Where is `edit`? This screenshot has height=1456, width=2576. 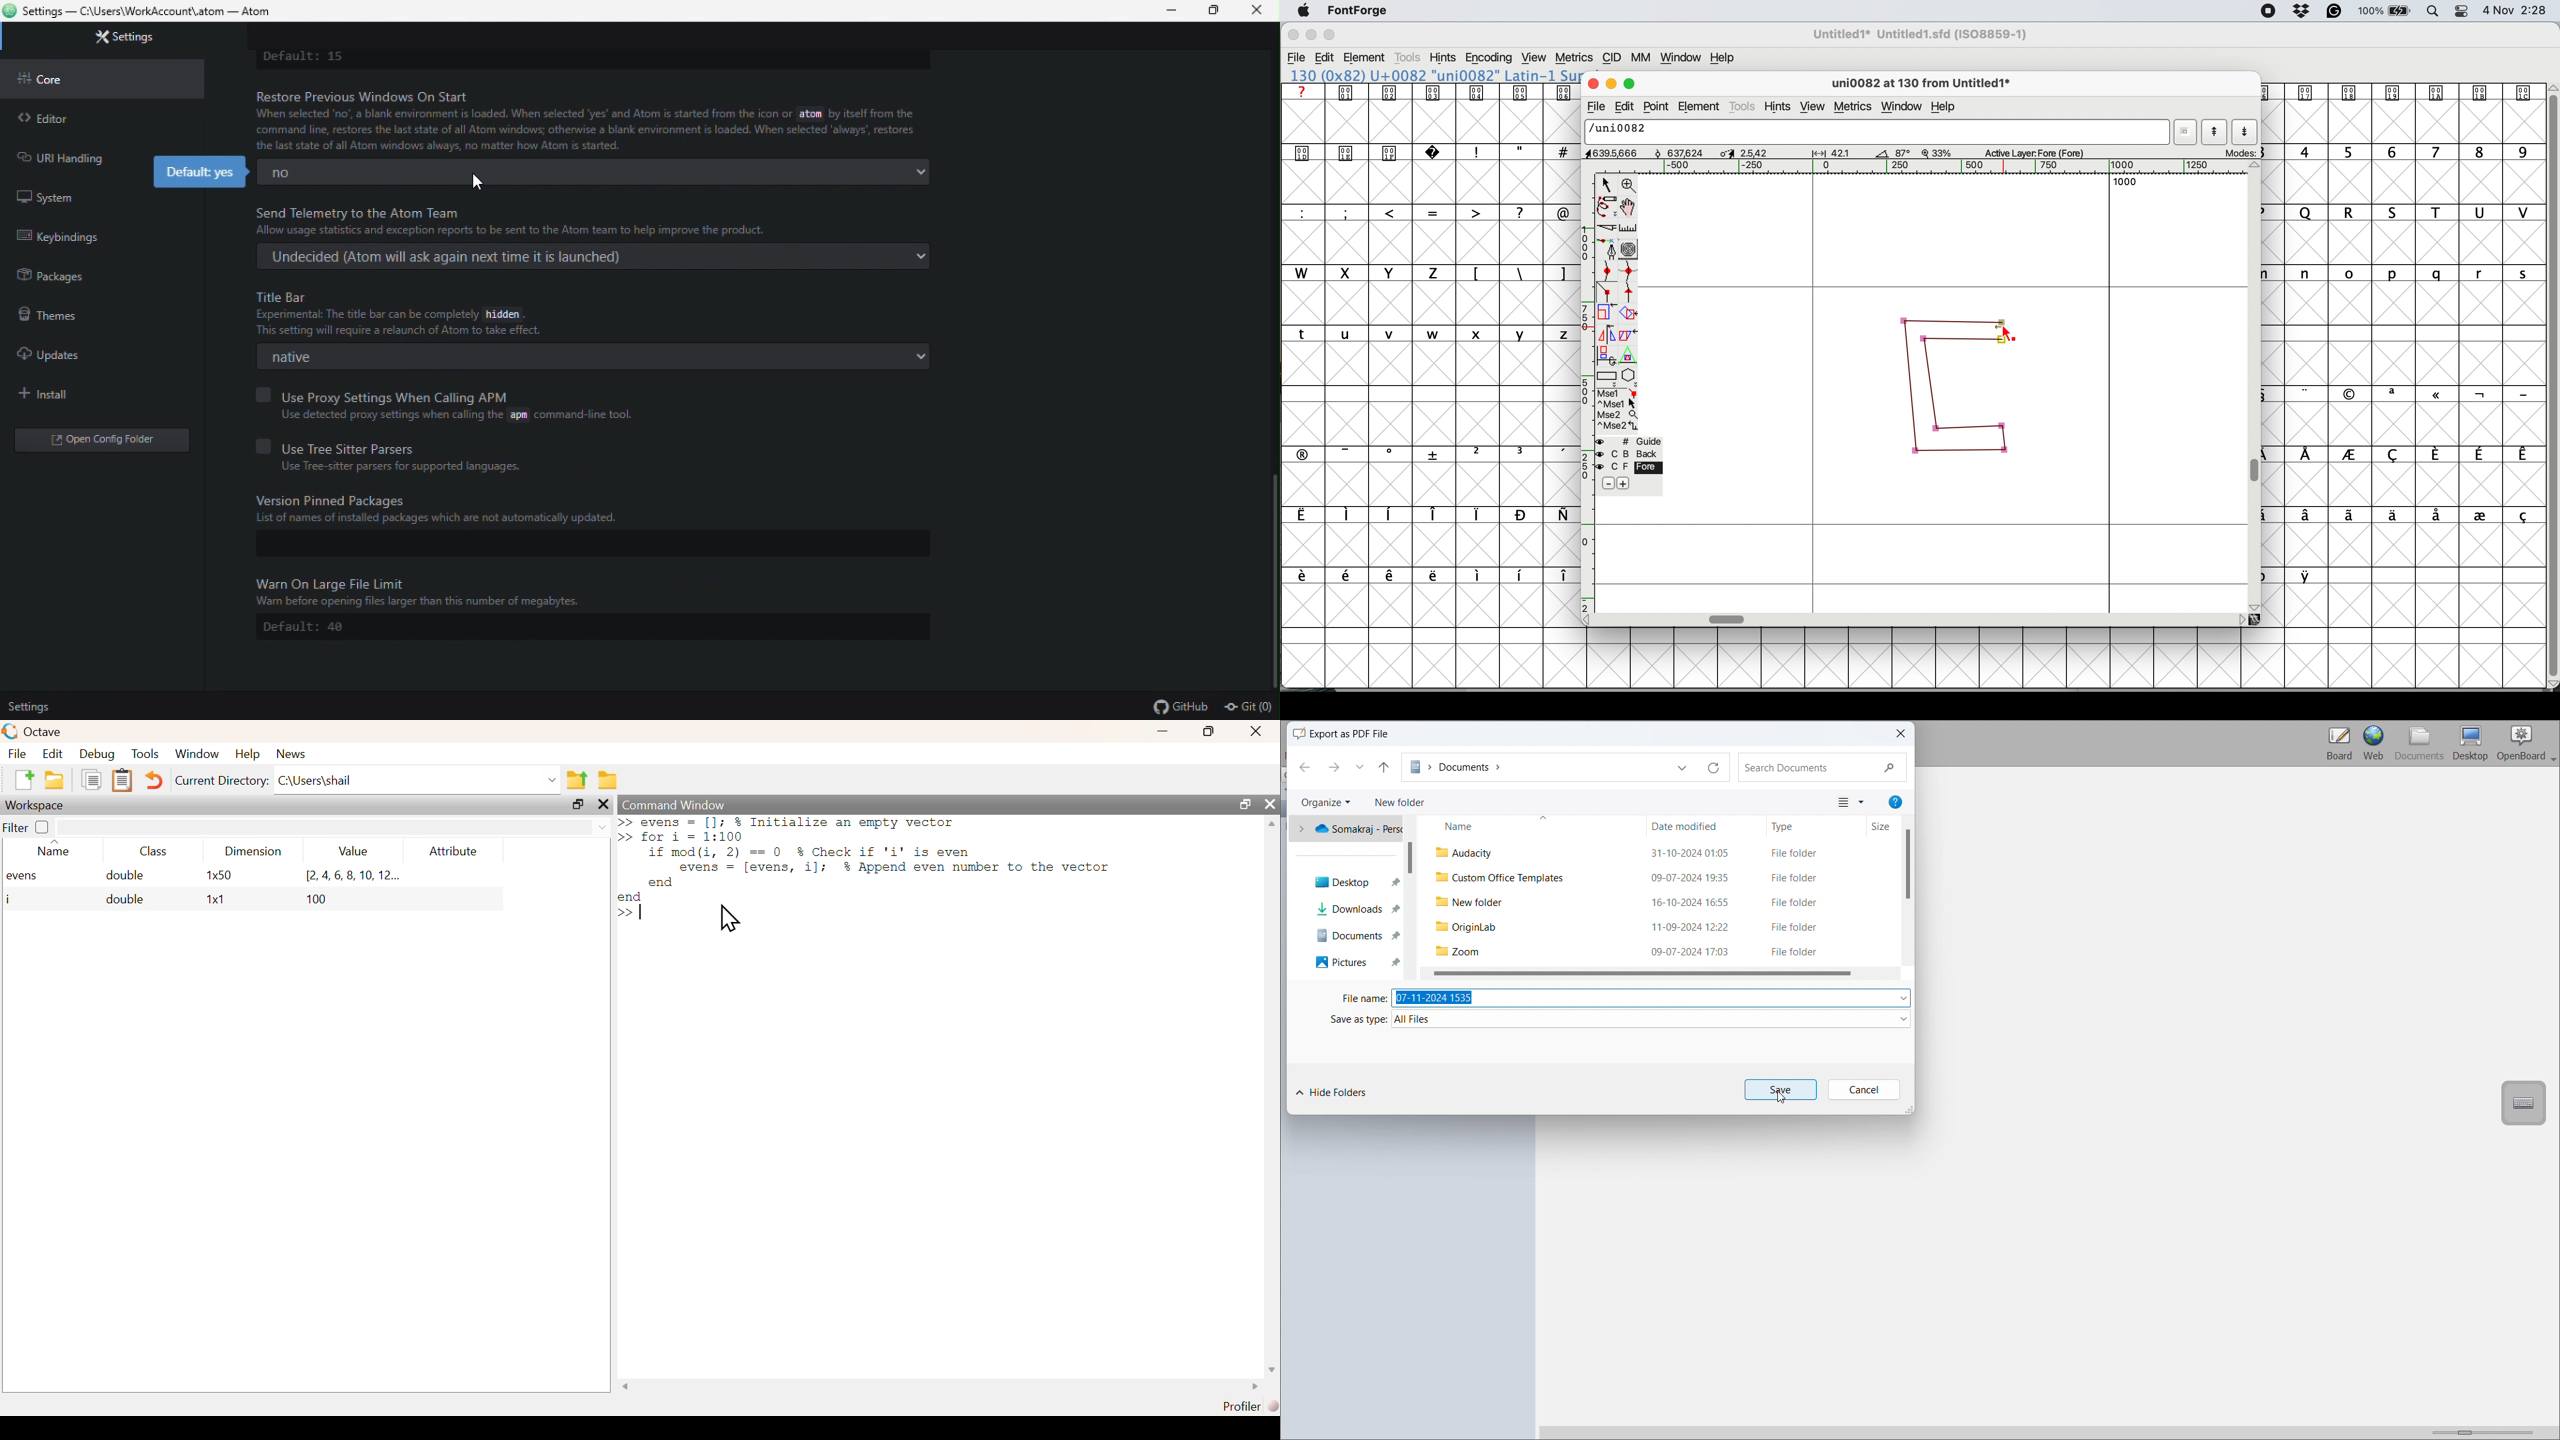
edit is located at coordinates (1325, 58).